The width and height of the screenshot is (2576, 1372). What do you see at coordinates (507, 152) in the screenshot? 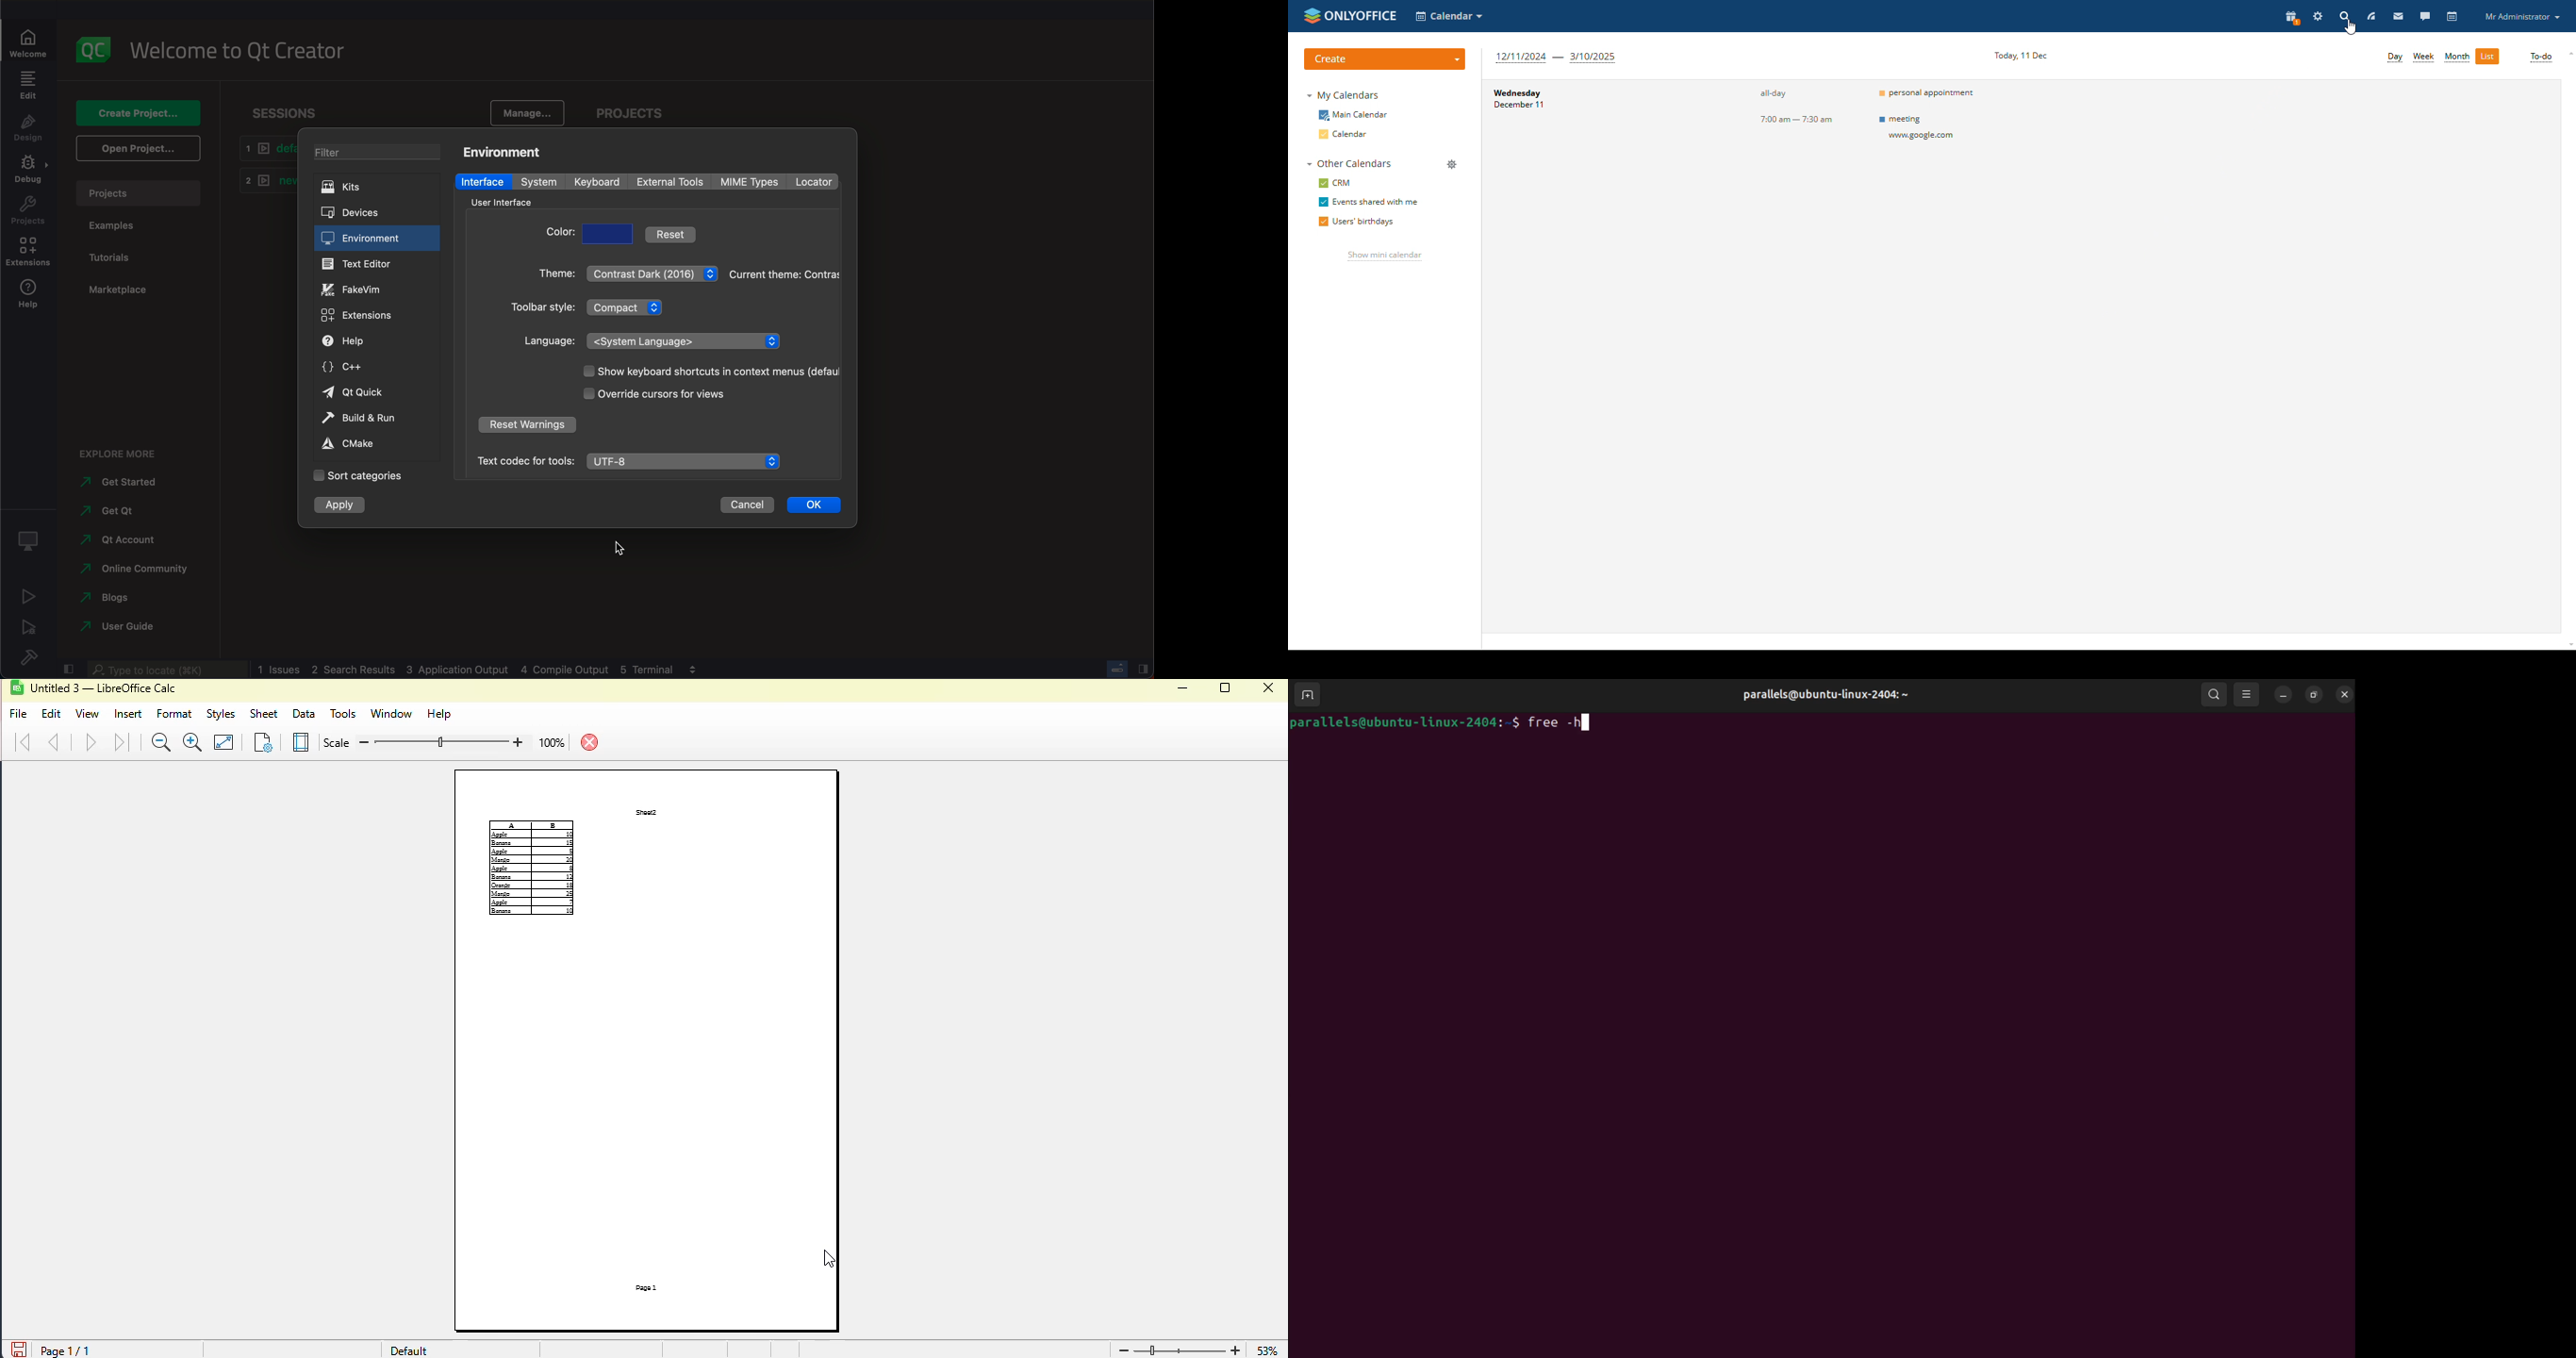
I see `environment` at bounding box center [507, 152].